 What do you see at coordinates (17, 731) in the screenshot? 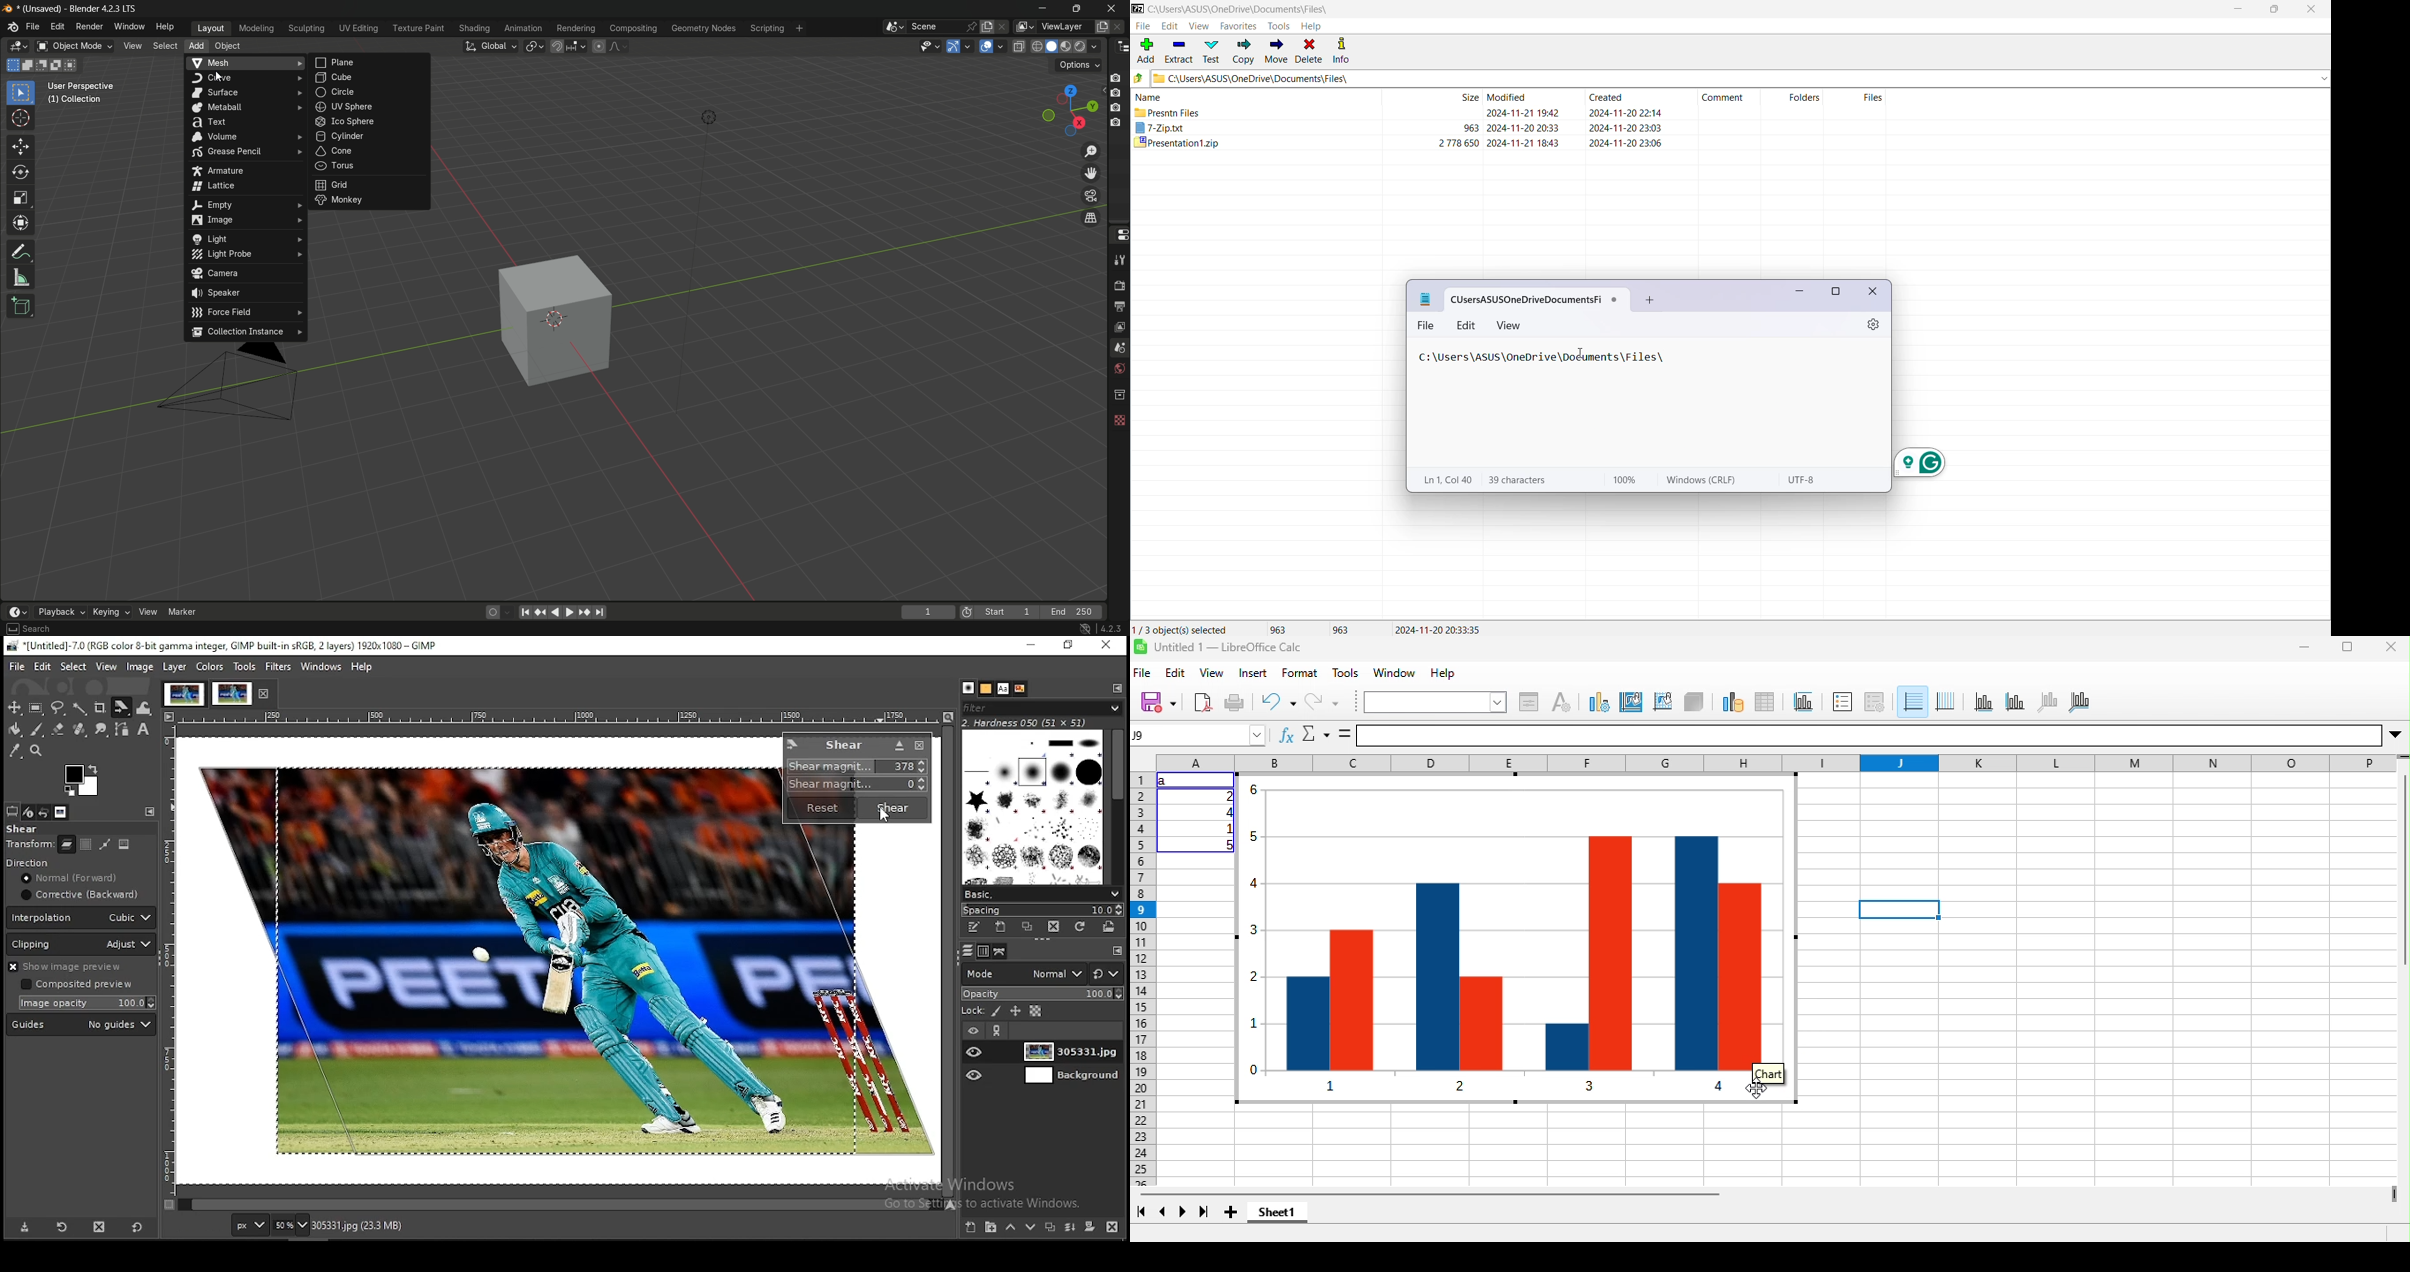
I see `paint bucket tool` at bounding box center [17, 731].